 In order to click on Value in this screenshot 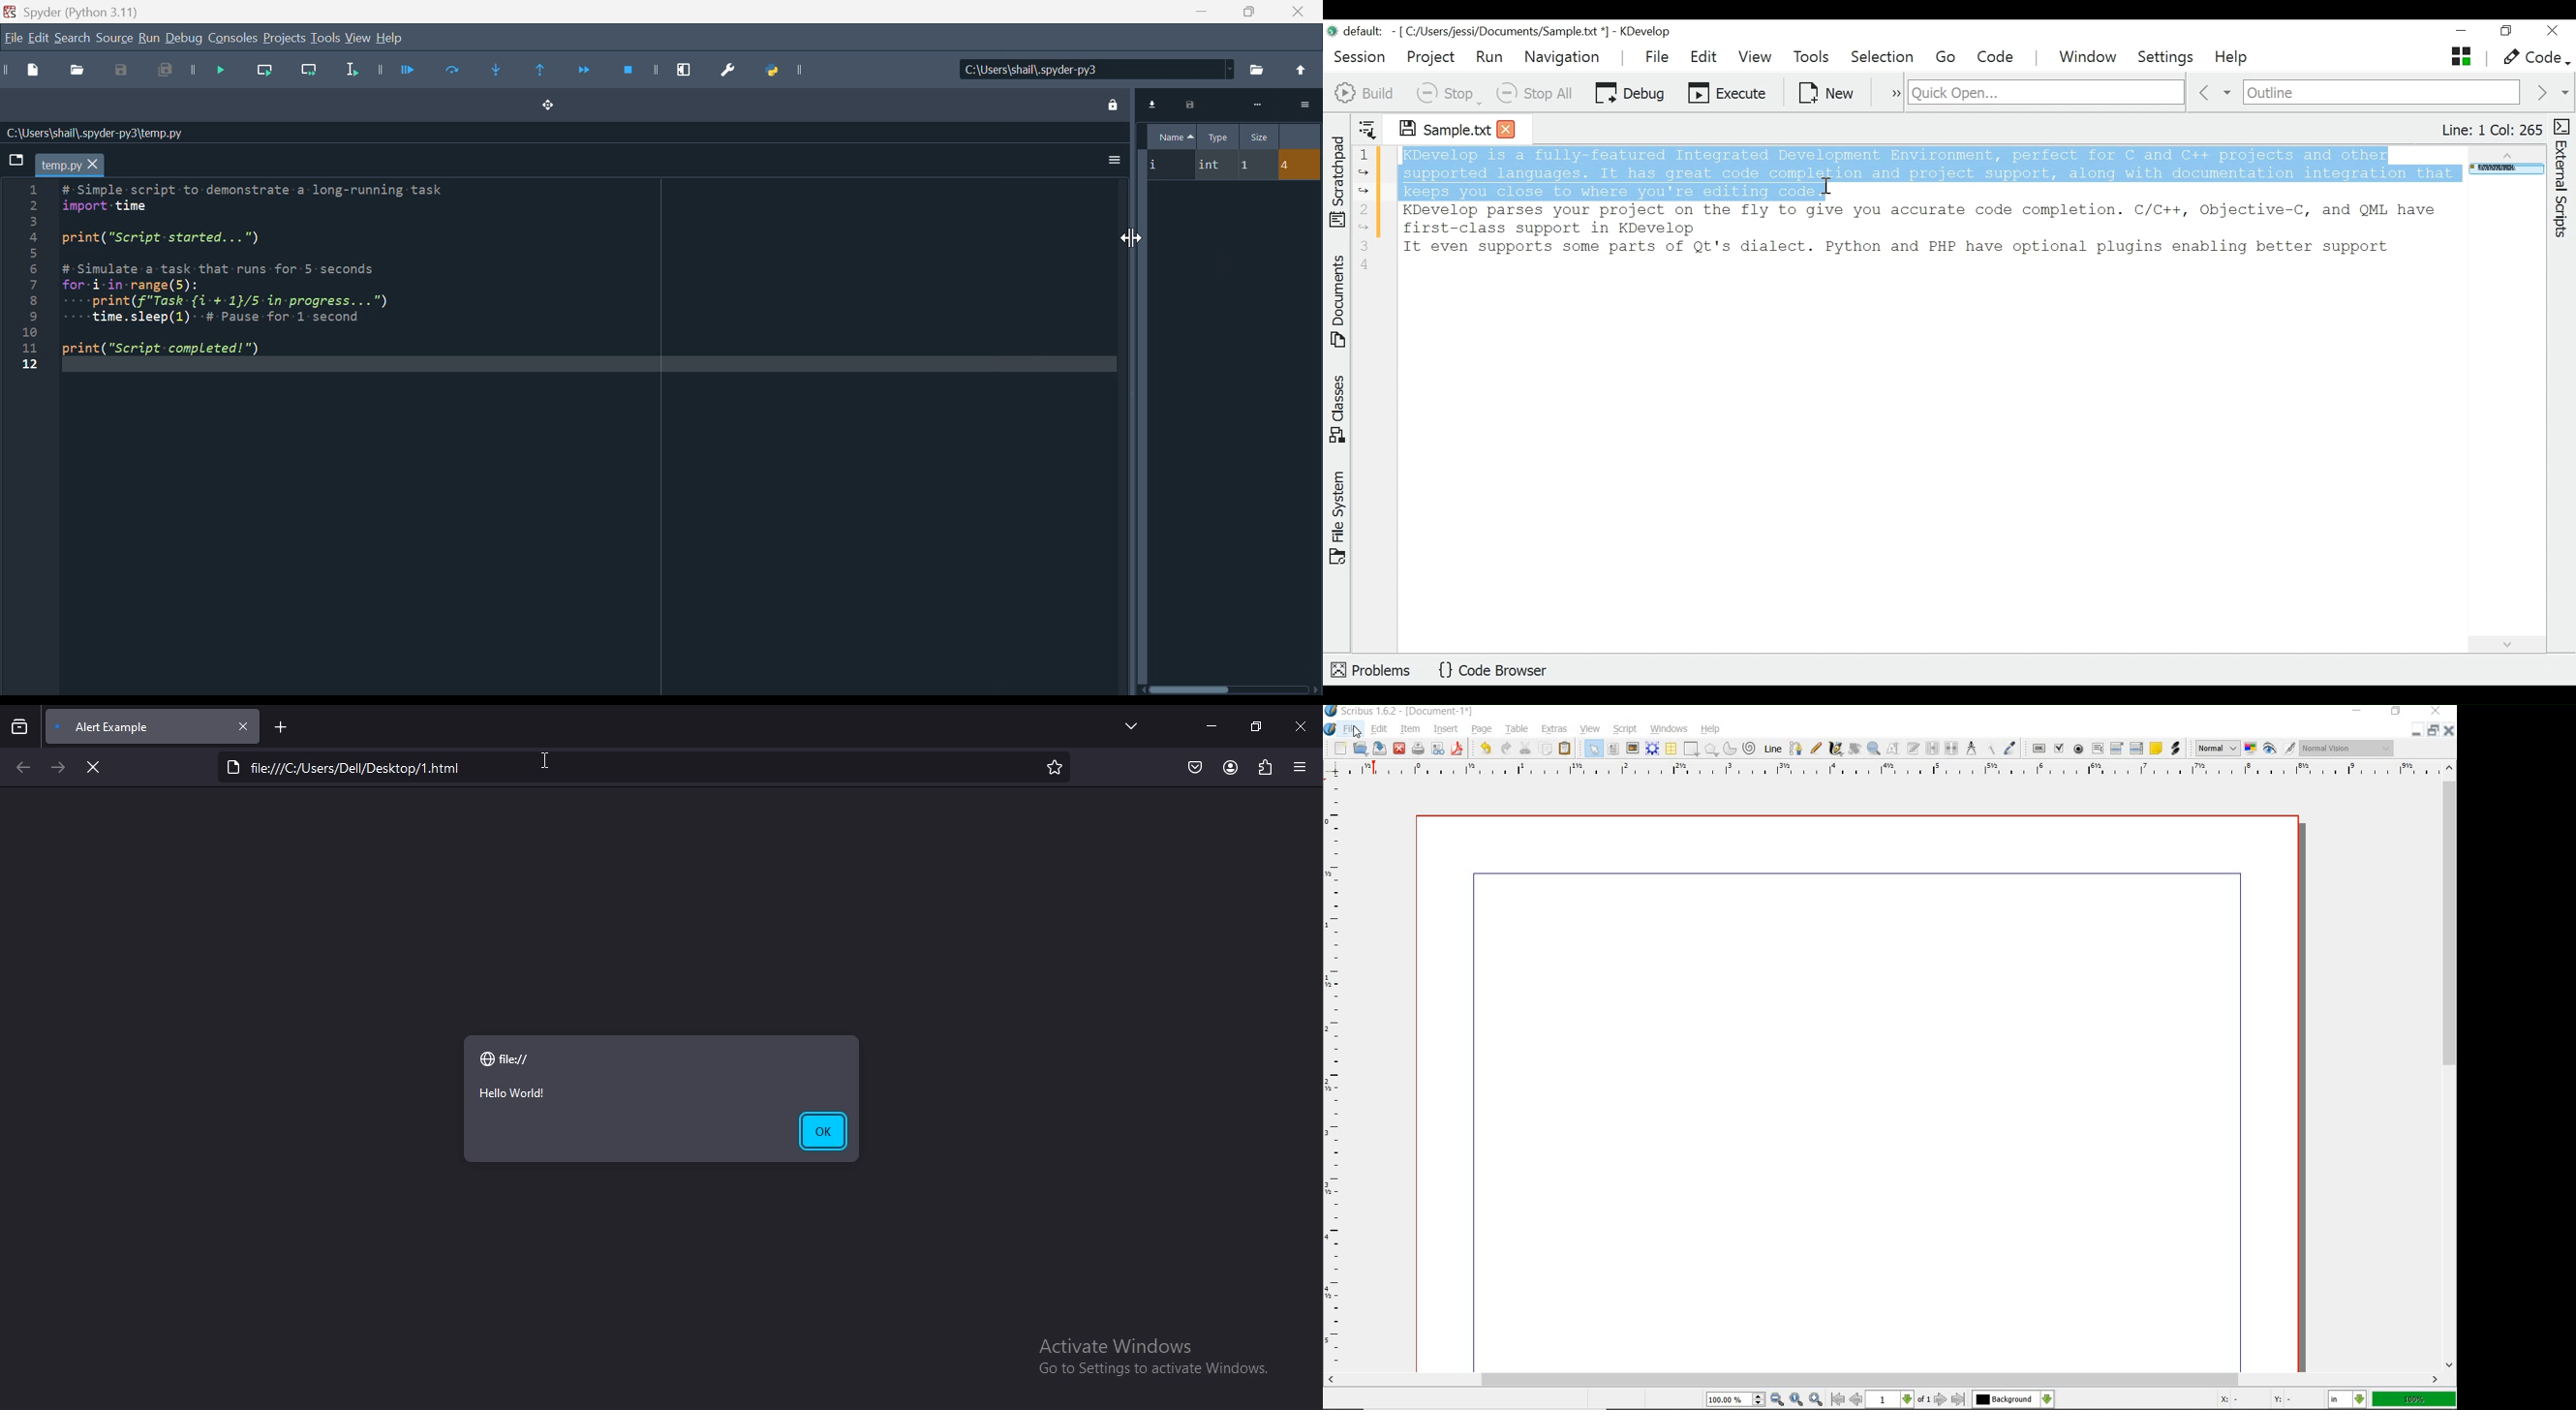, I will do `click(1300, 136)`.